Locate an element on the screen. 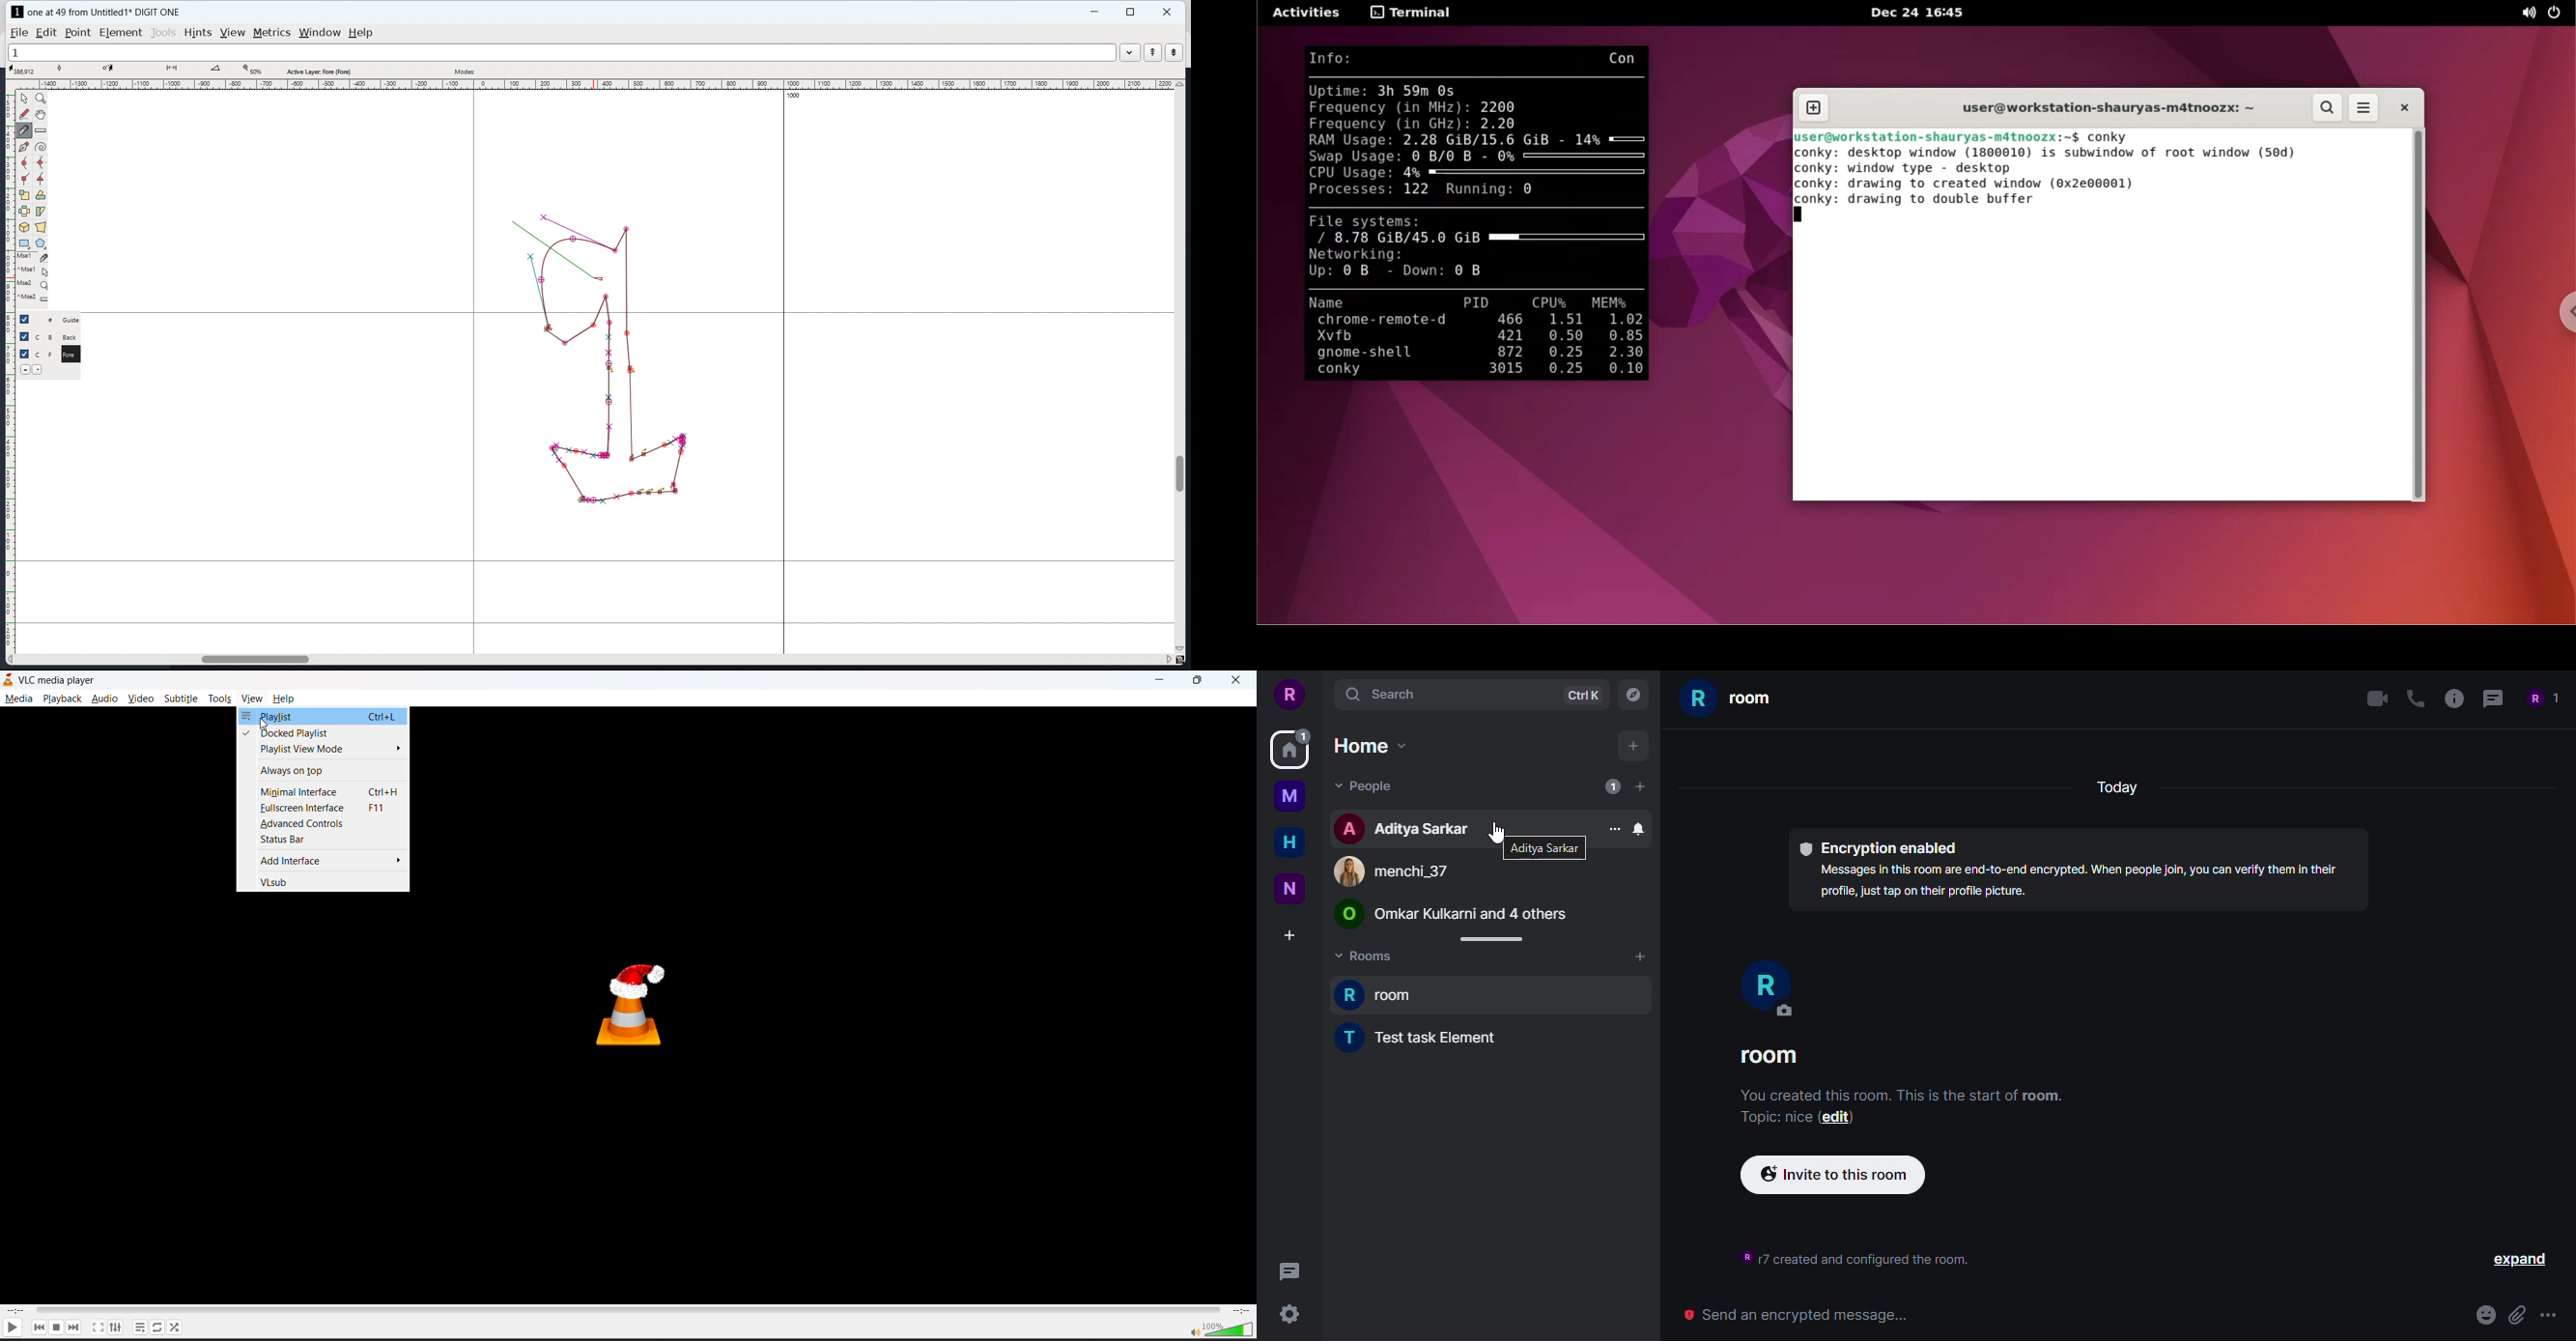 The height and width of the screenshot is (1344, 2576). minimal interface is located at coordinates (322, 791).